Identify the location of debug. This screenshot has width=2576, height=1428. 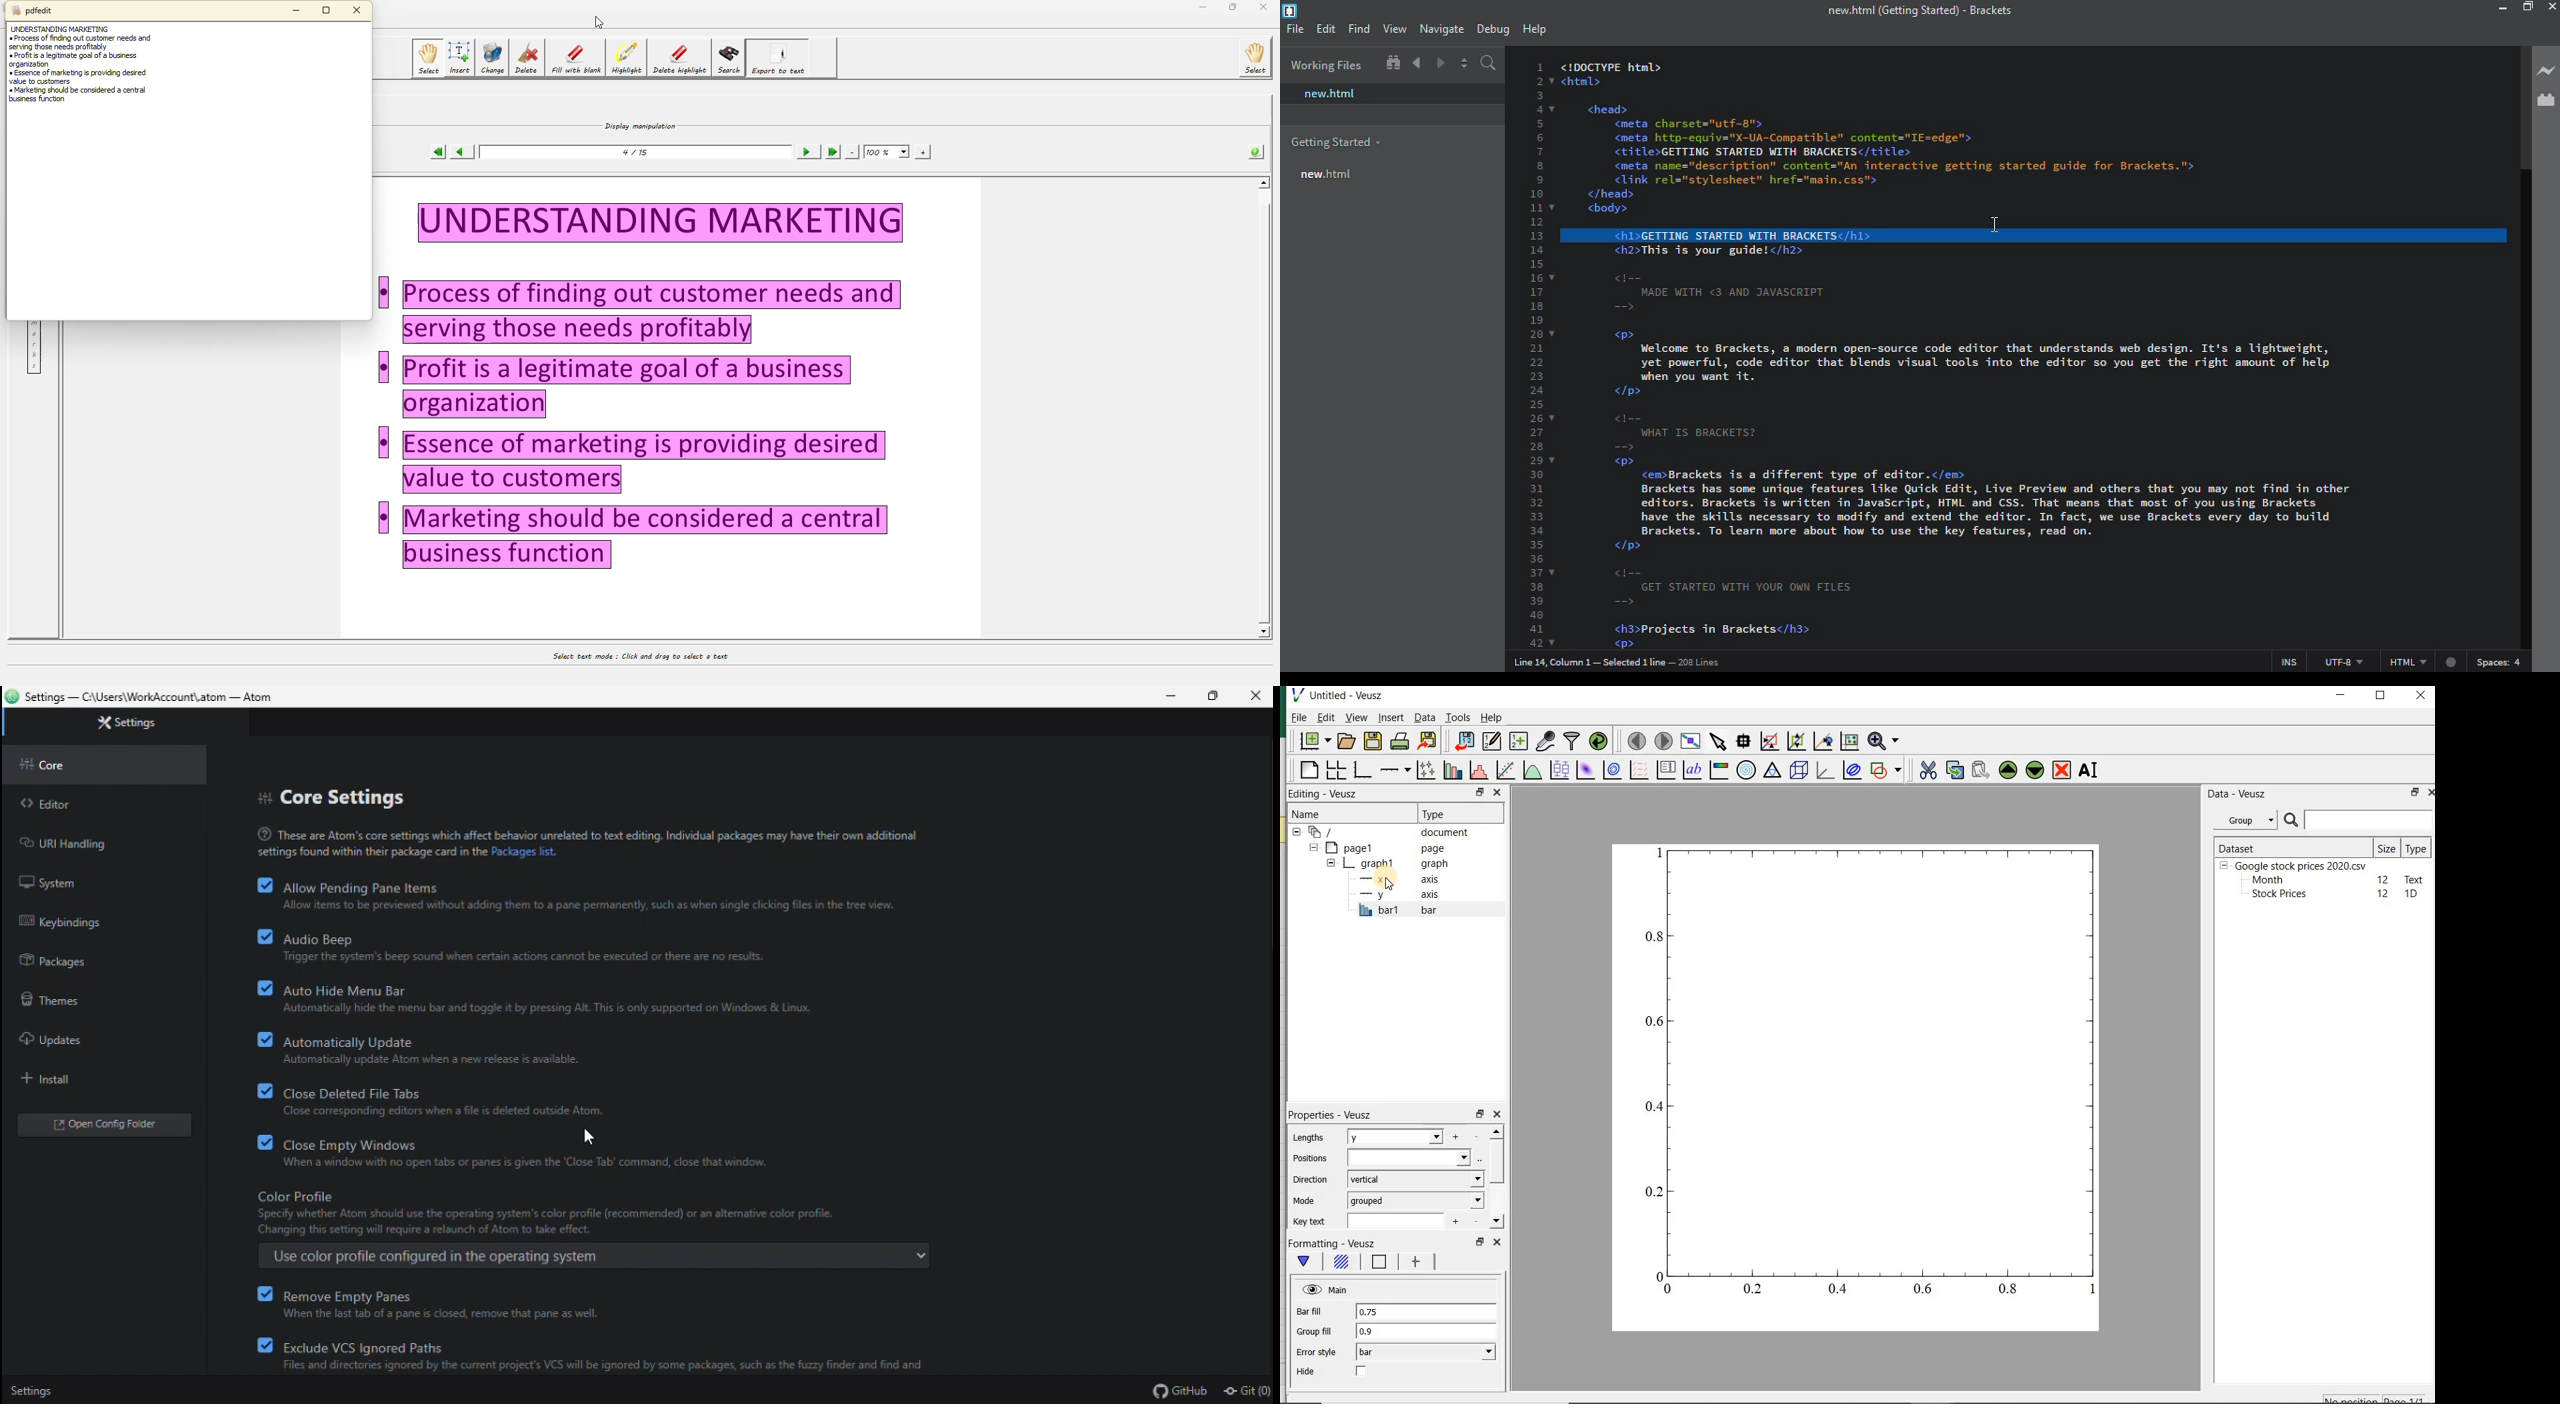
(1489, 27).